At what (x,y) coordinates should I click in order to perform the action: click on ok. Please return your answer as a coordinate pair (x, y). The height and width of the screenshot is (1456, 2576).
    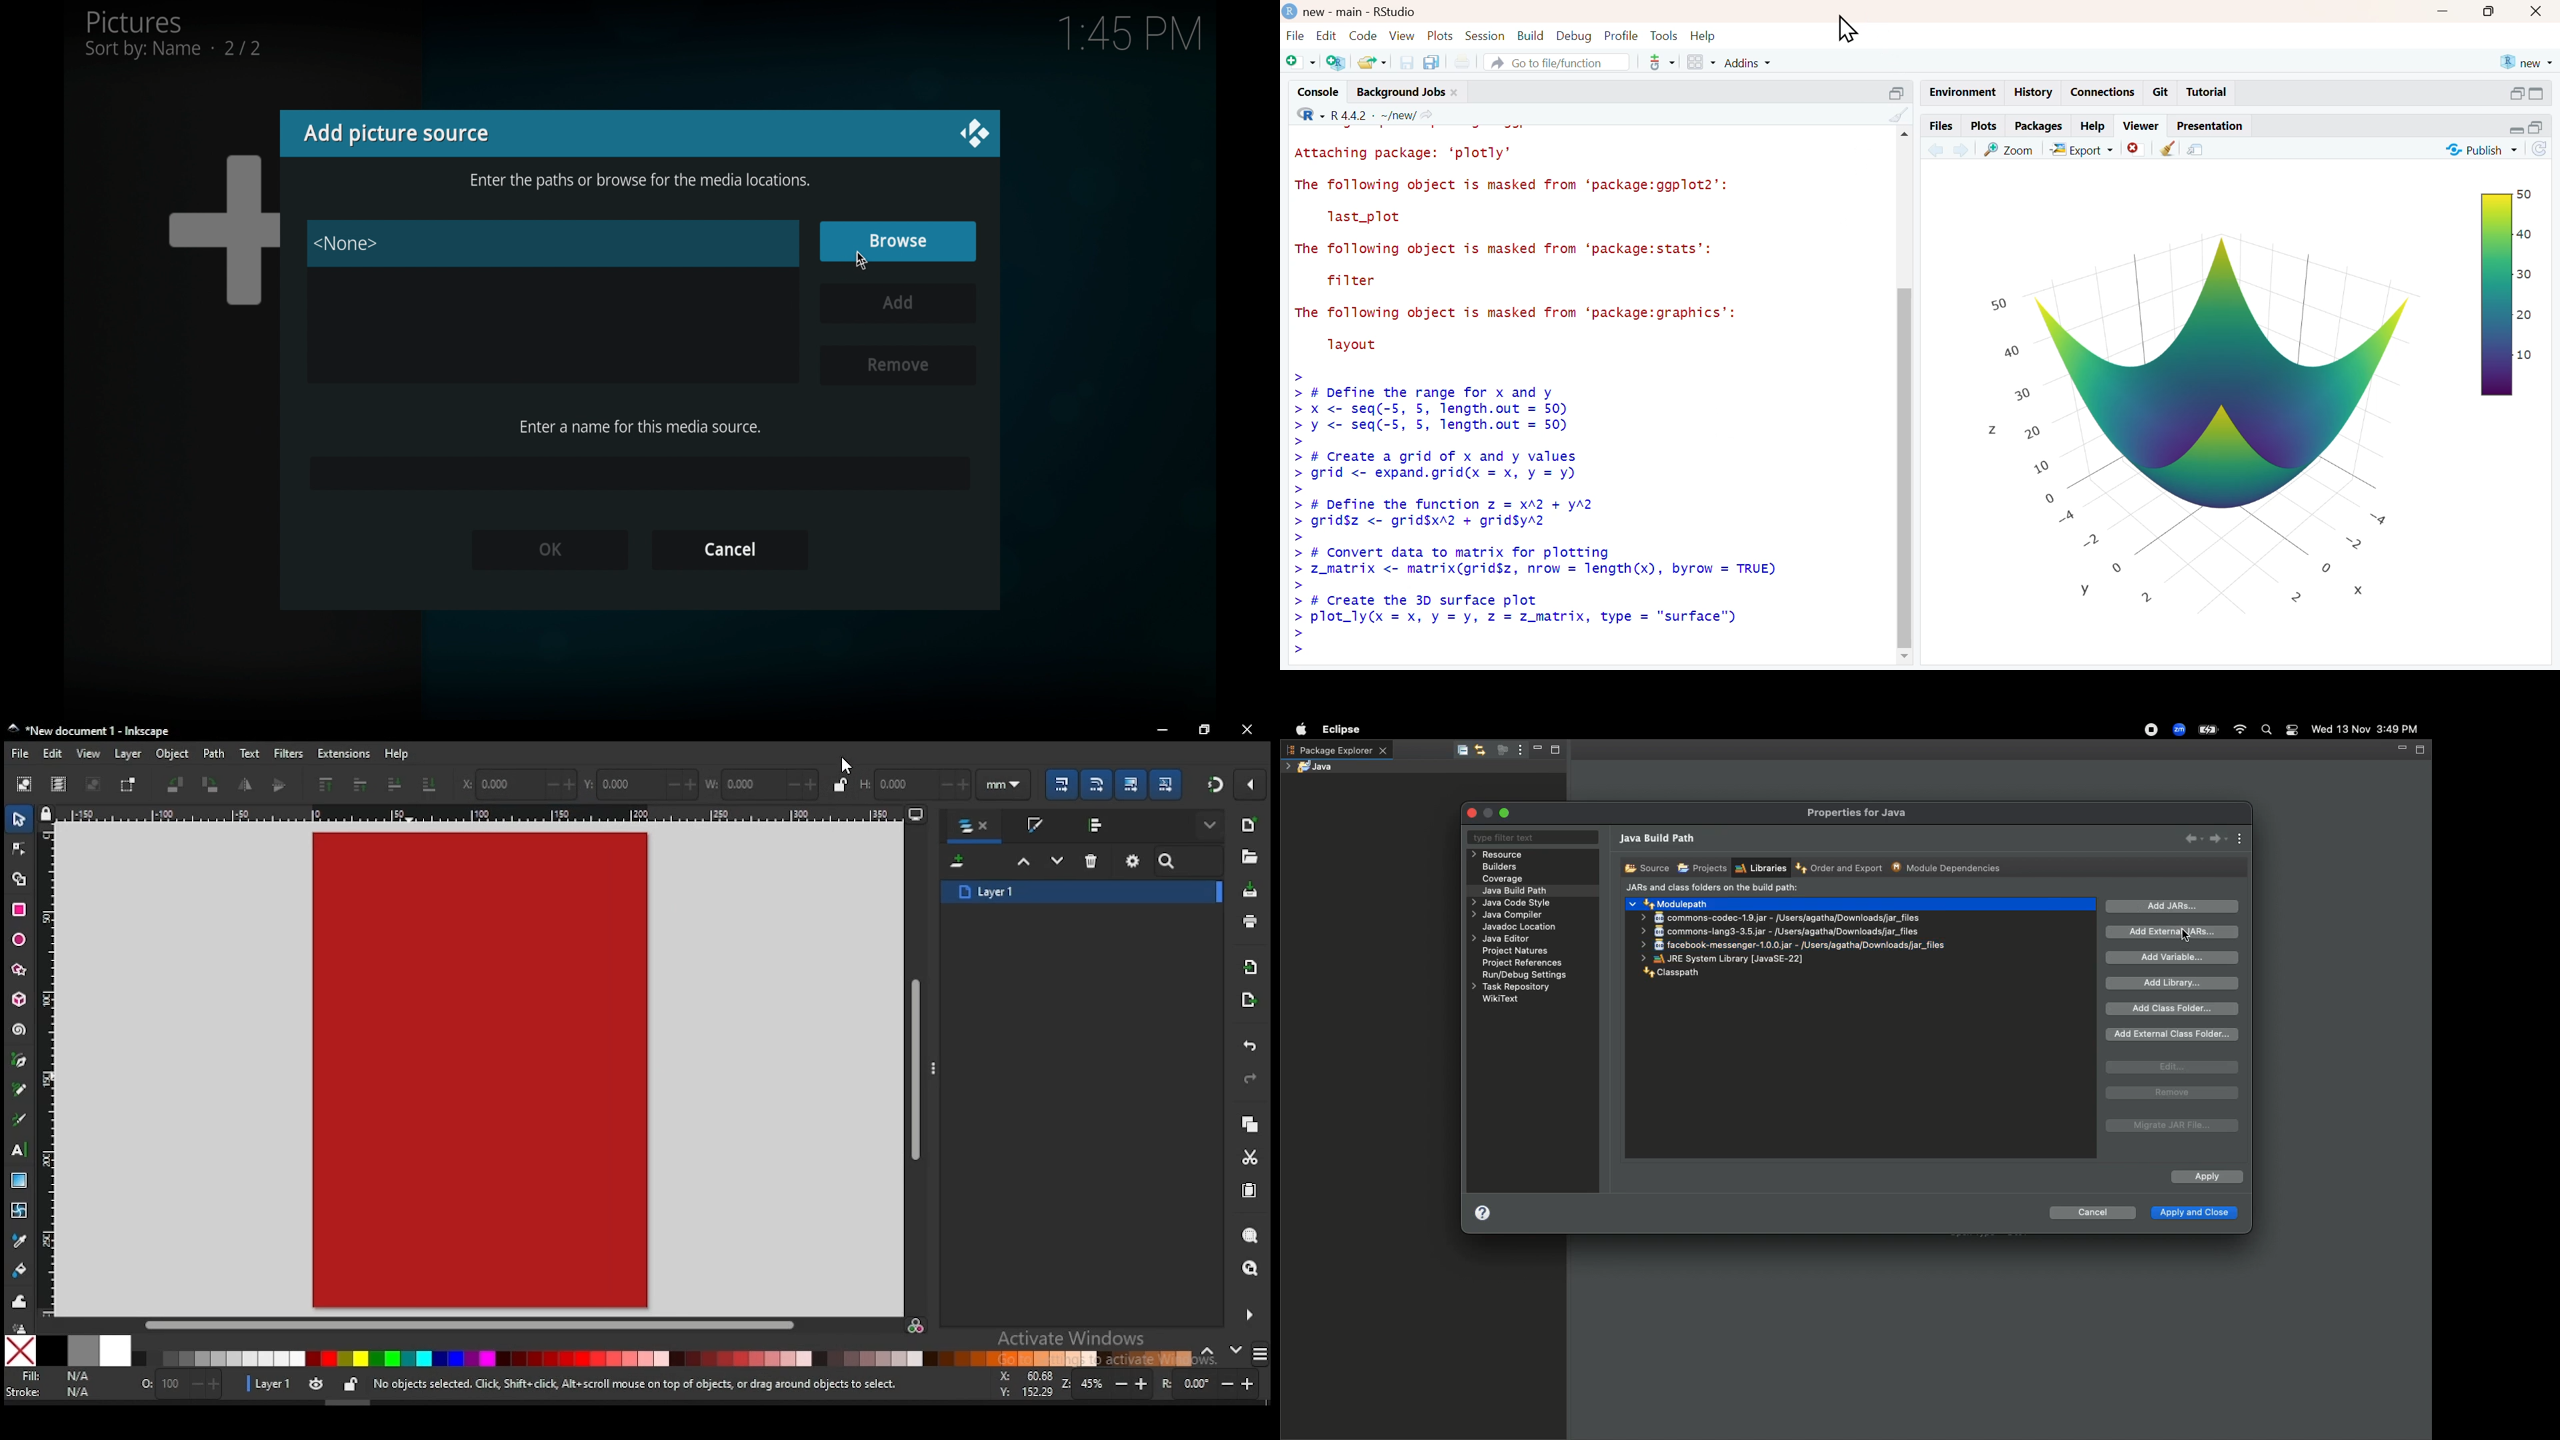
    Looking at the image, I should click on (549, 549).